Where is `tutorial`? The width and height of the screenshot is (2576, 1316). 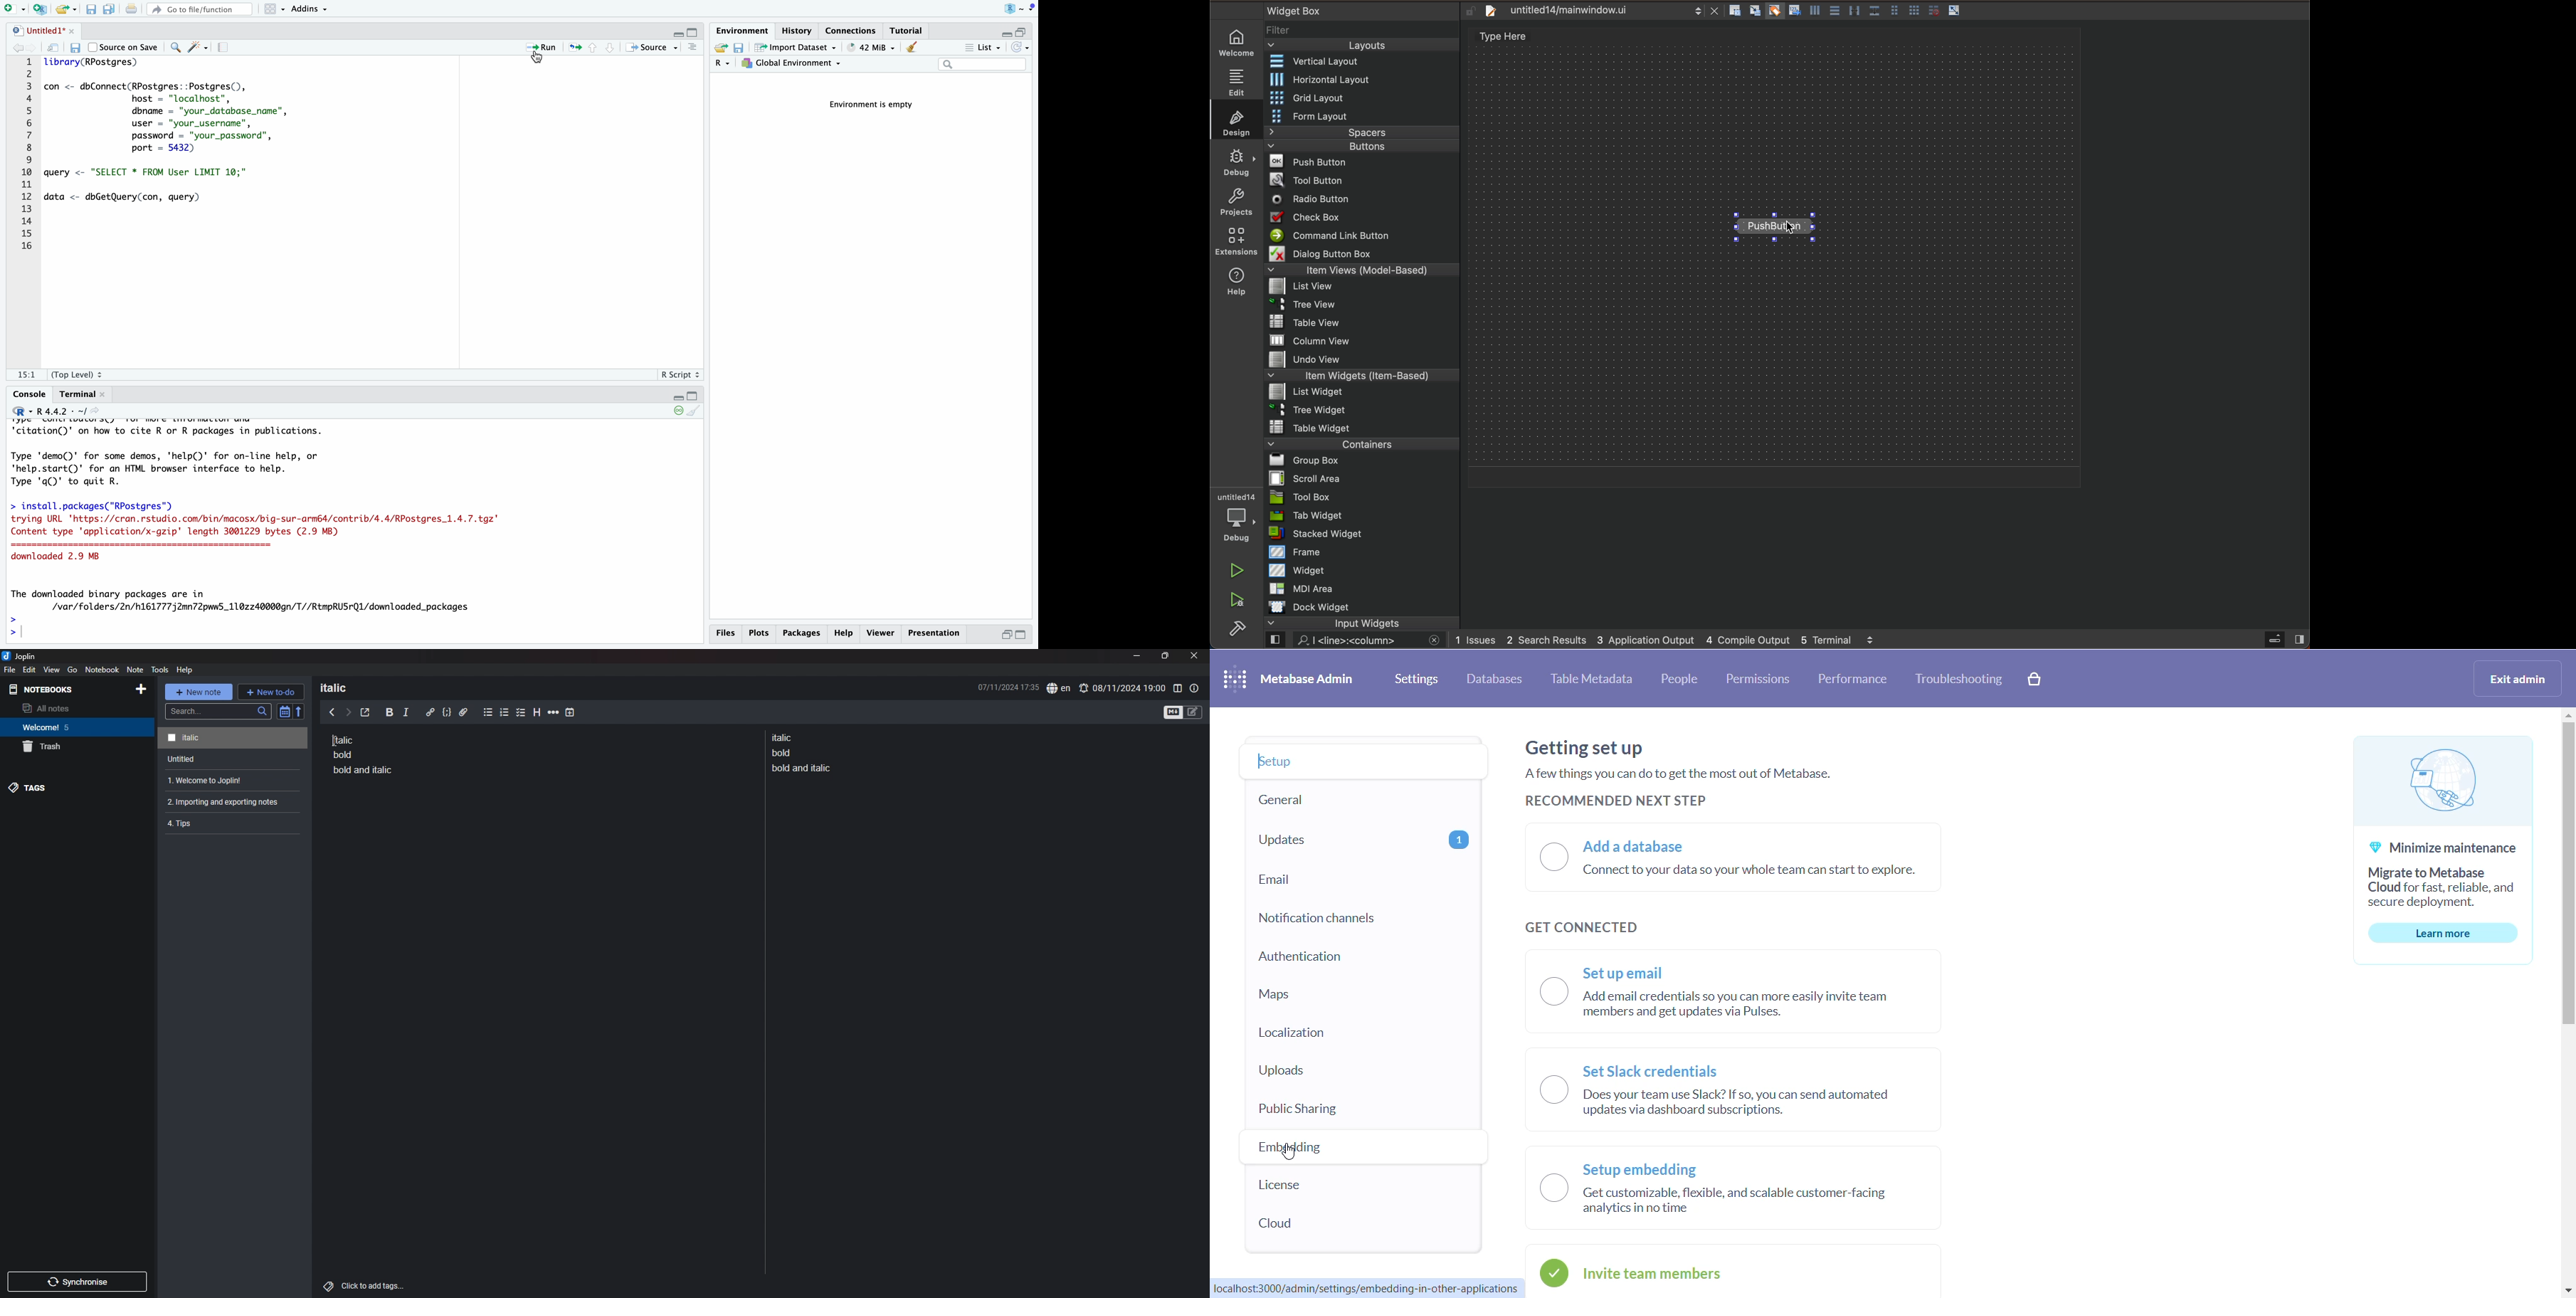 tutorial is located at coordinates (908, 30).